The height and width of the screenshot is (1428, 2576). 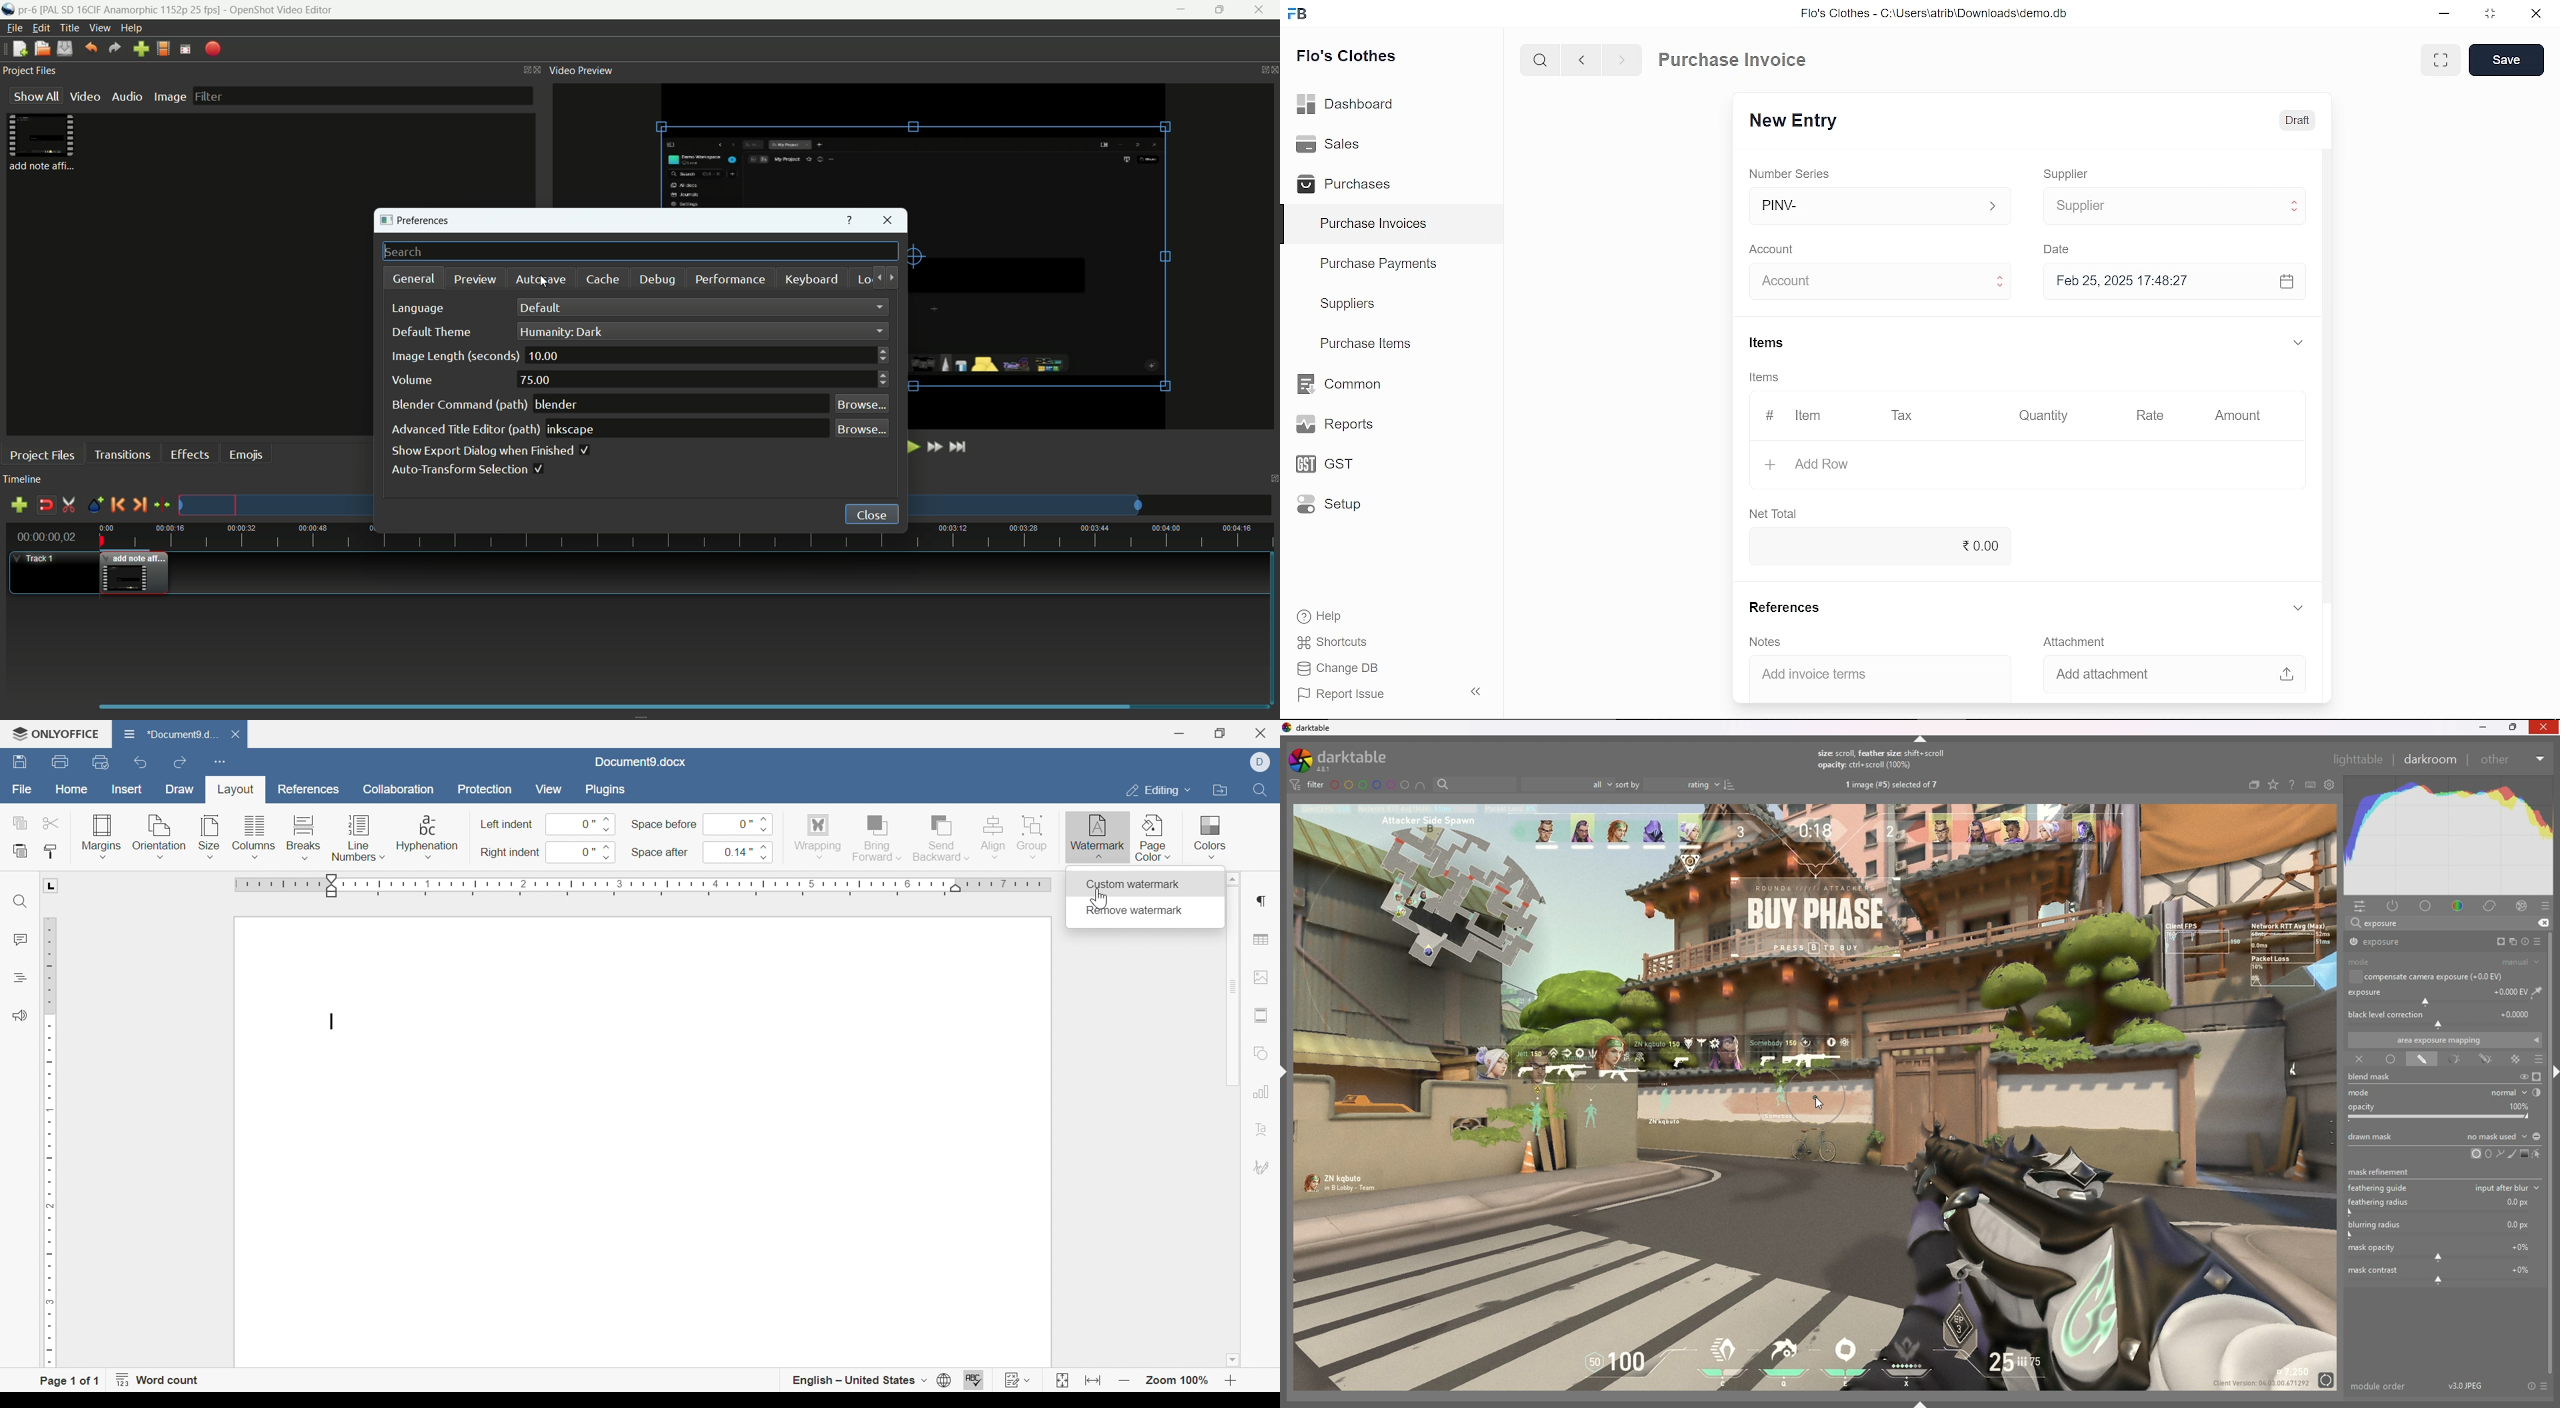 What do you see at coordinates (1096, 833) in the screenshot?
I see `watermark` at bounding box center [1096, 833].